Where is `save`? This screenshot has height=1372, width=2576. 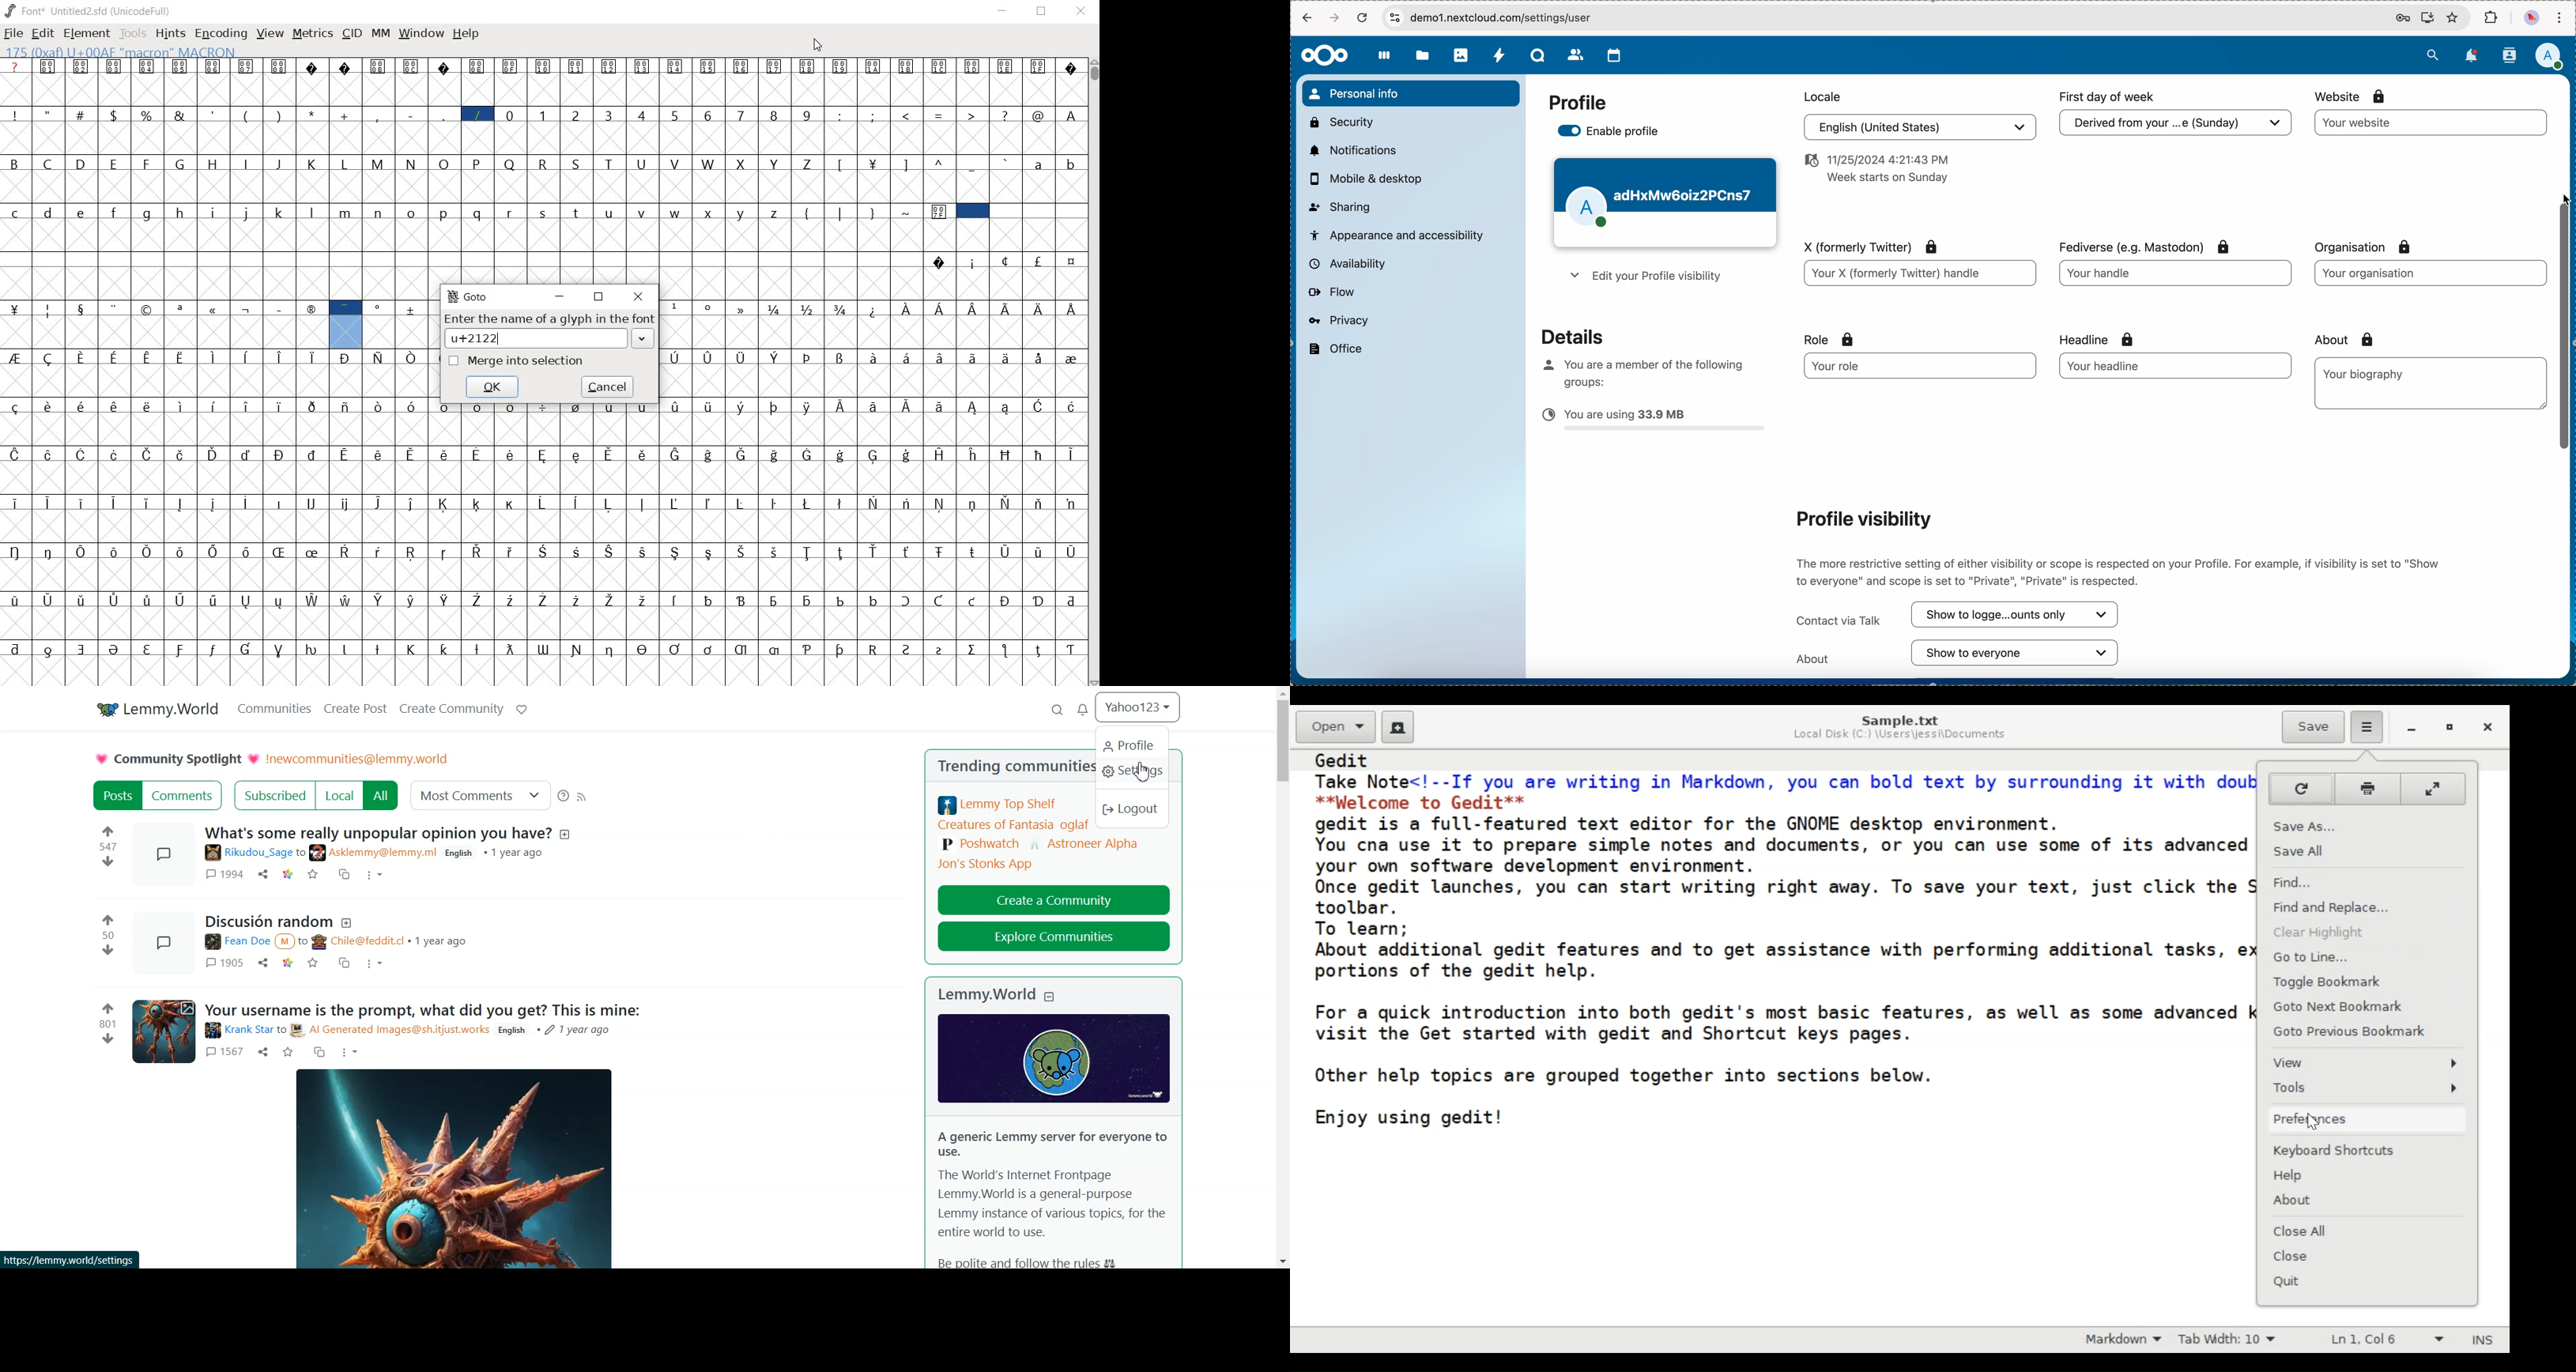
save is located at coordinates (314, 875).